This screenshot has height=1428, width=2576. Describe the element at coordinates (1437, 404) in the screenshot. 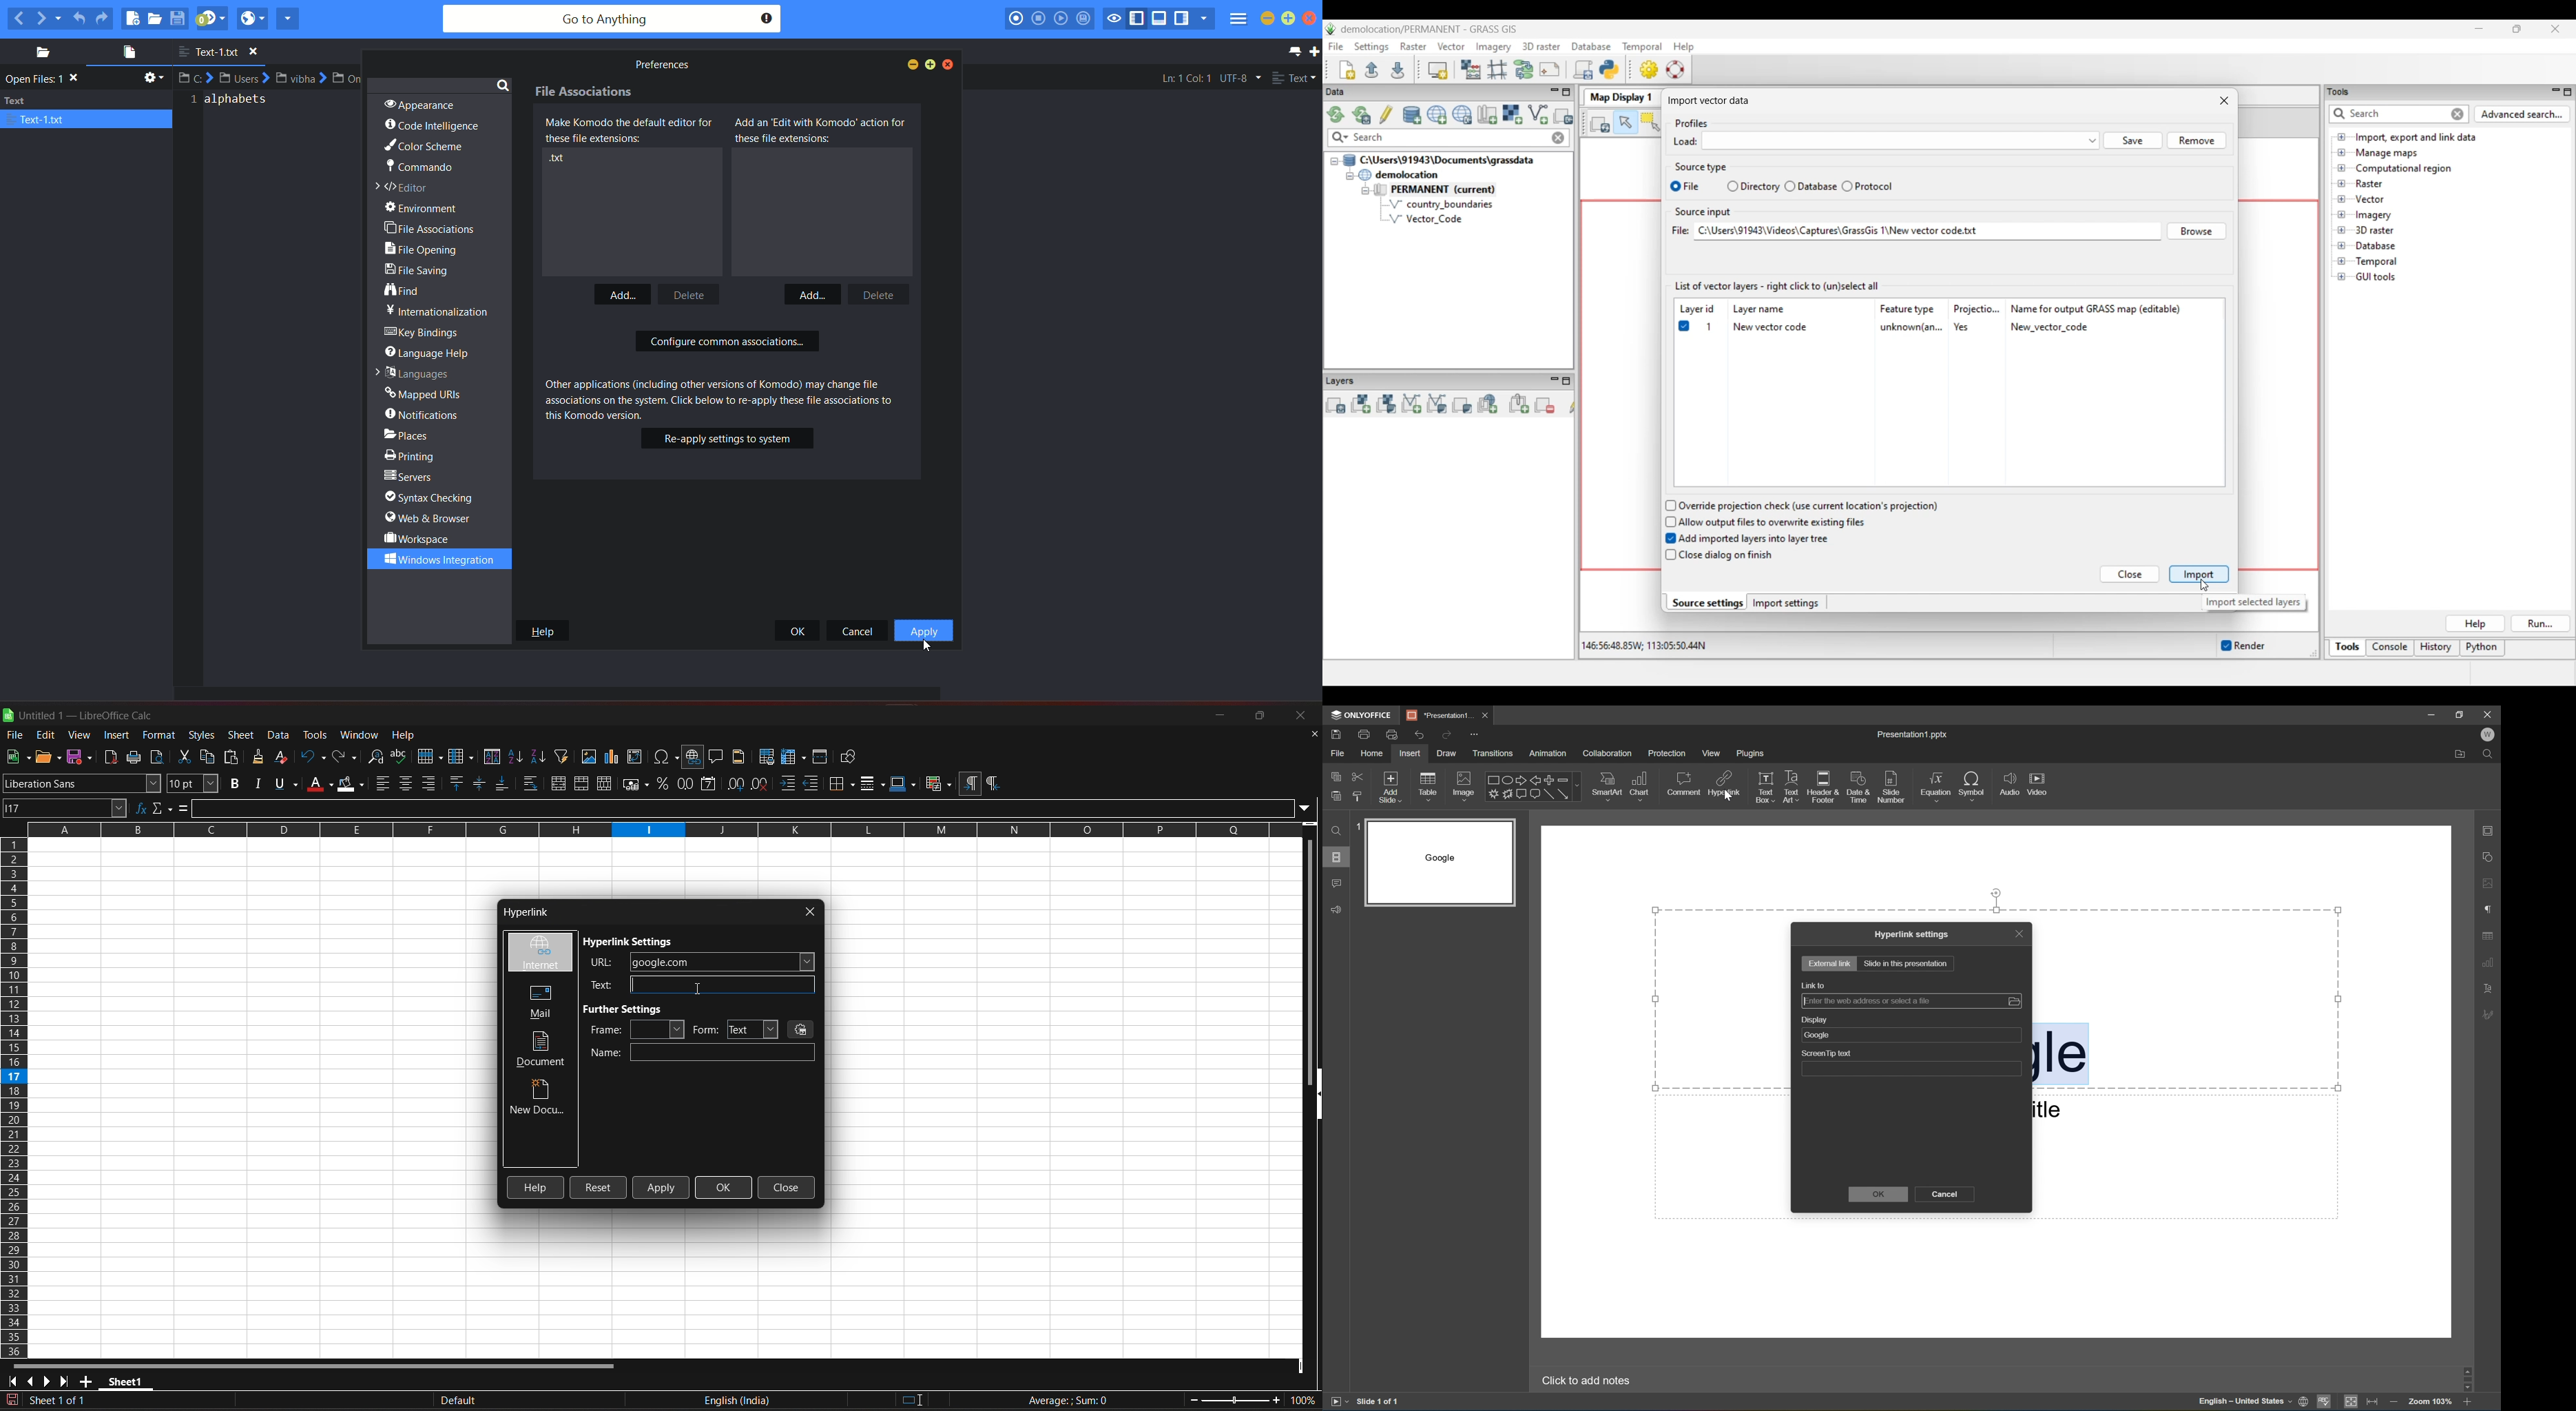

I see `Add various vector map layers` at that location.